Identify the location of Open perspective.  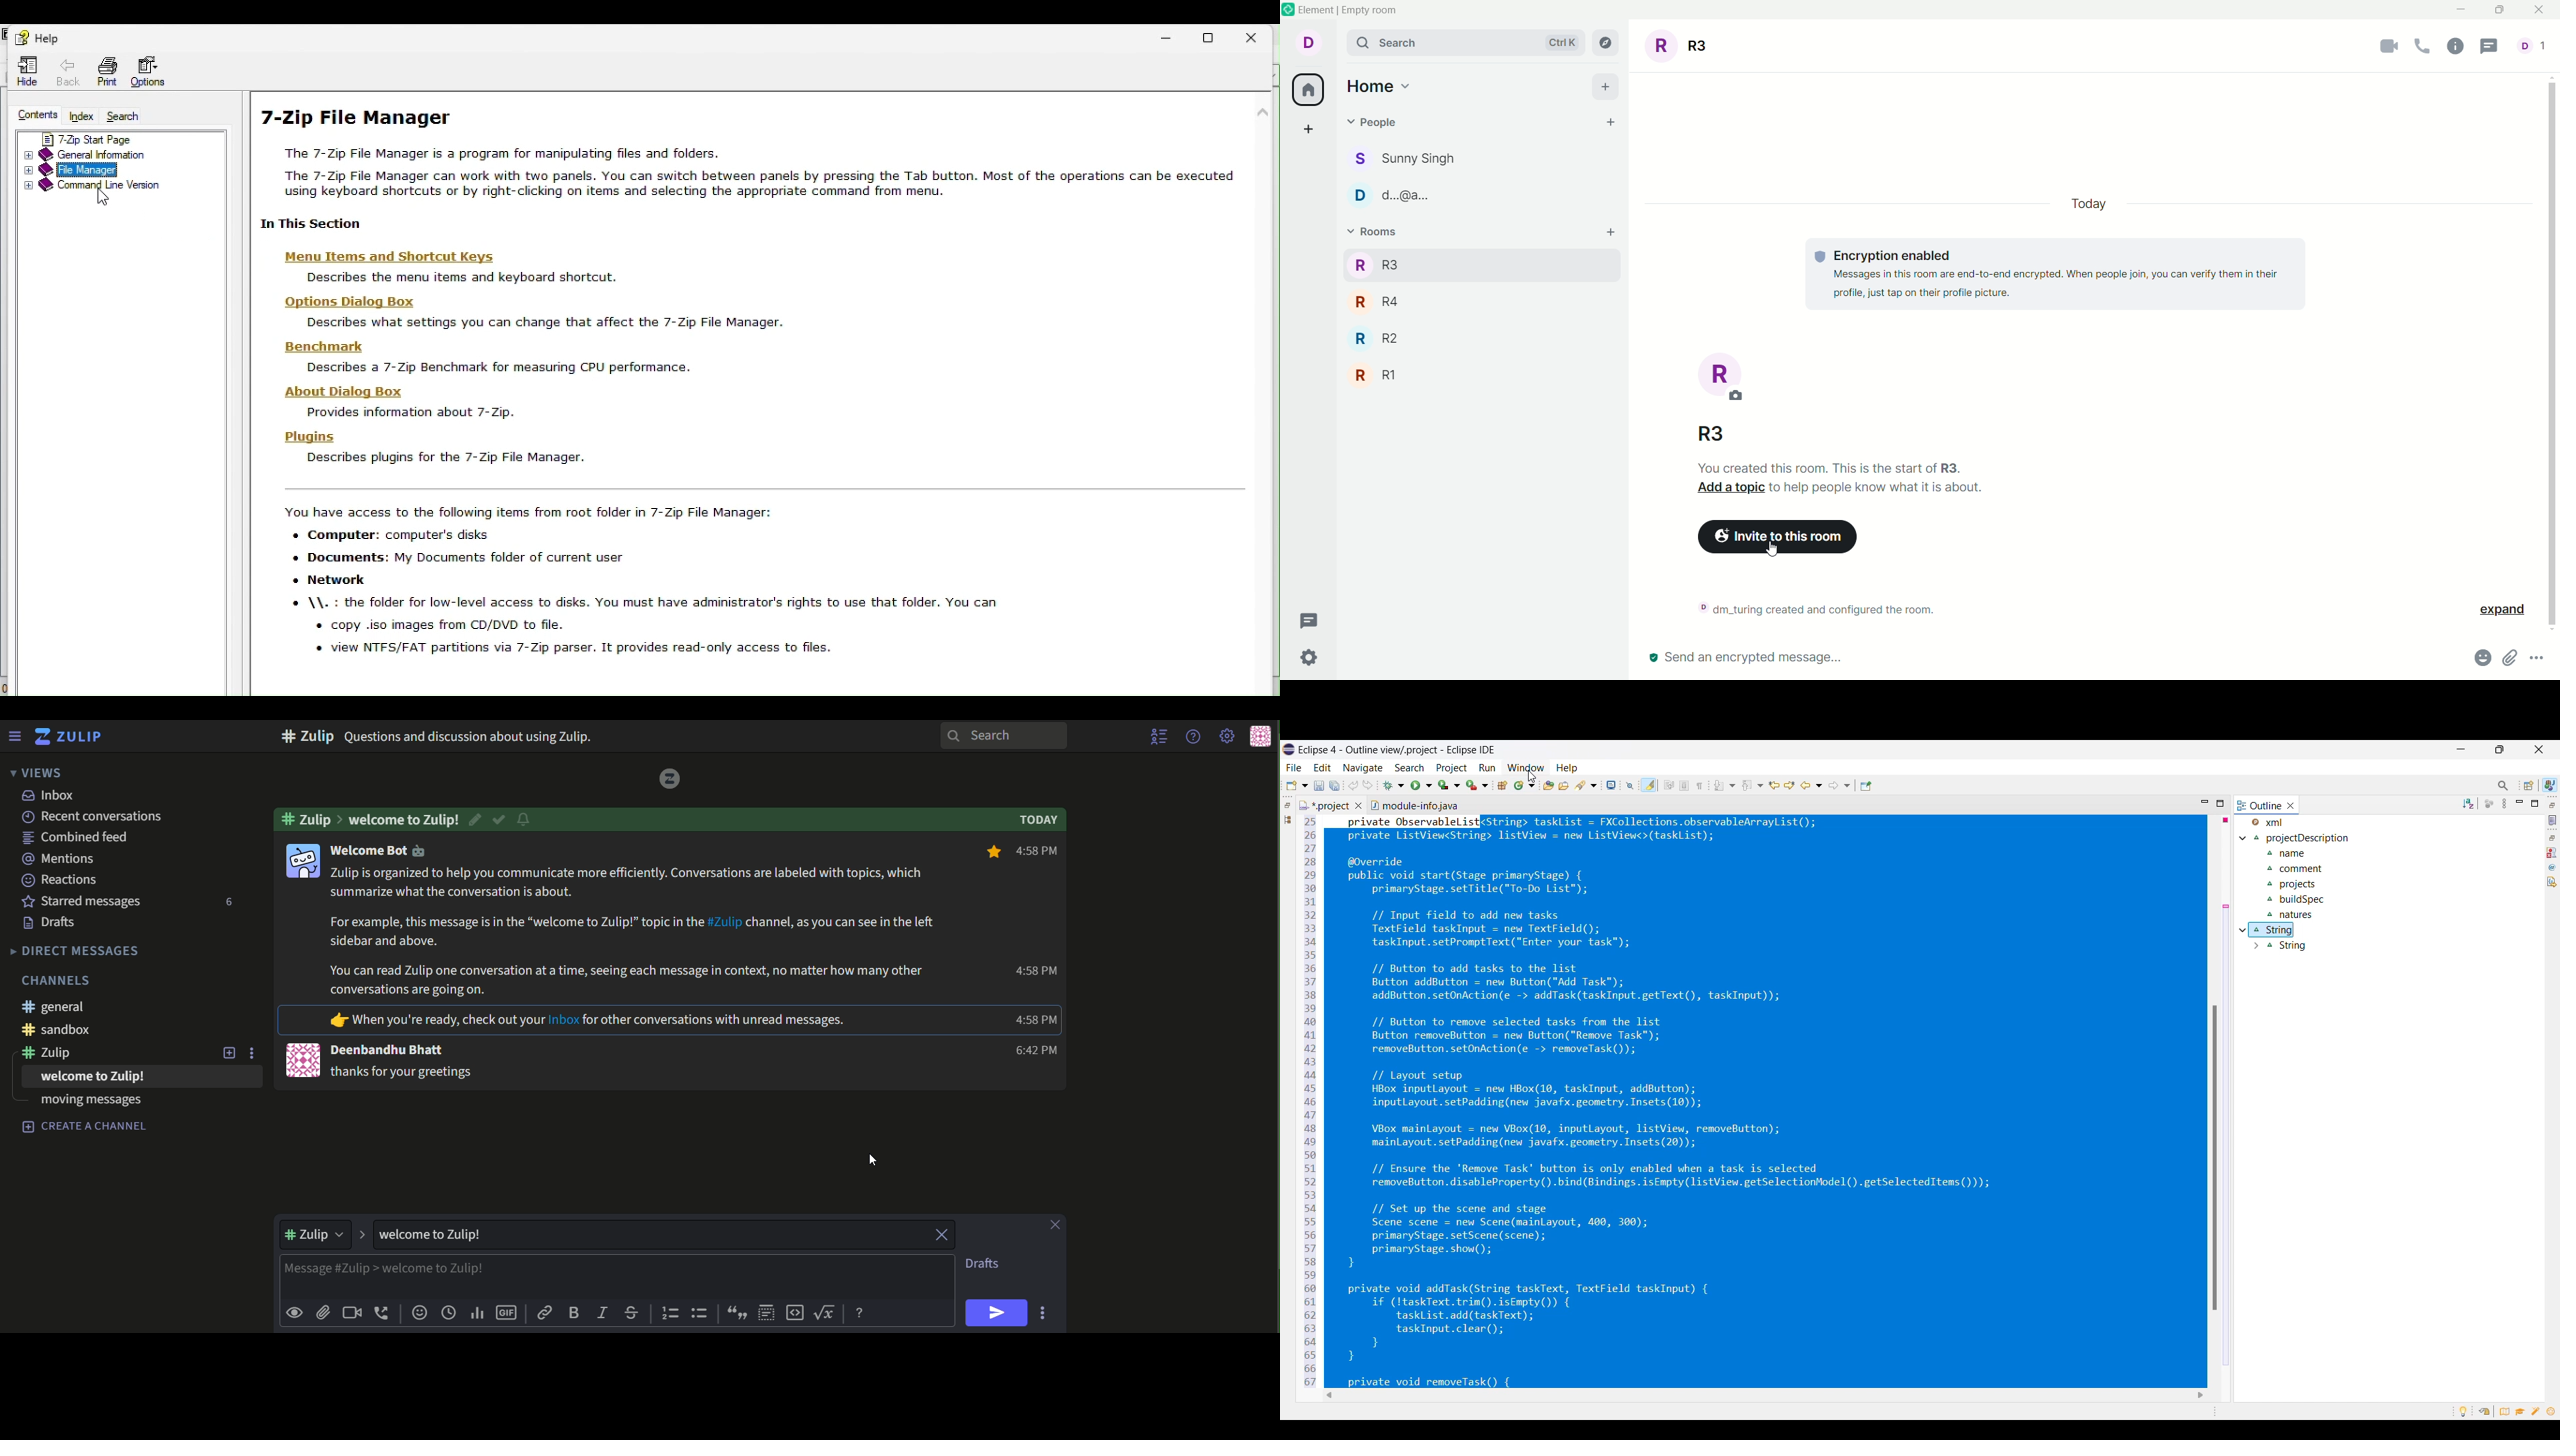
(2529, 785).